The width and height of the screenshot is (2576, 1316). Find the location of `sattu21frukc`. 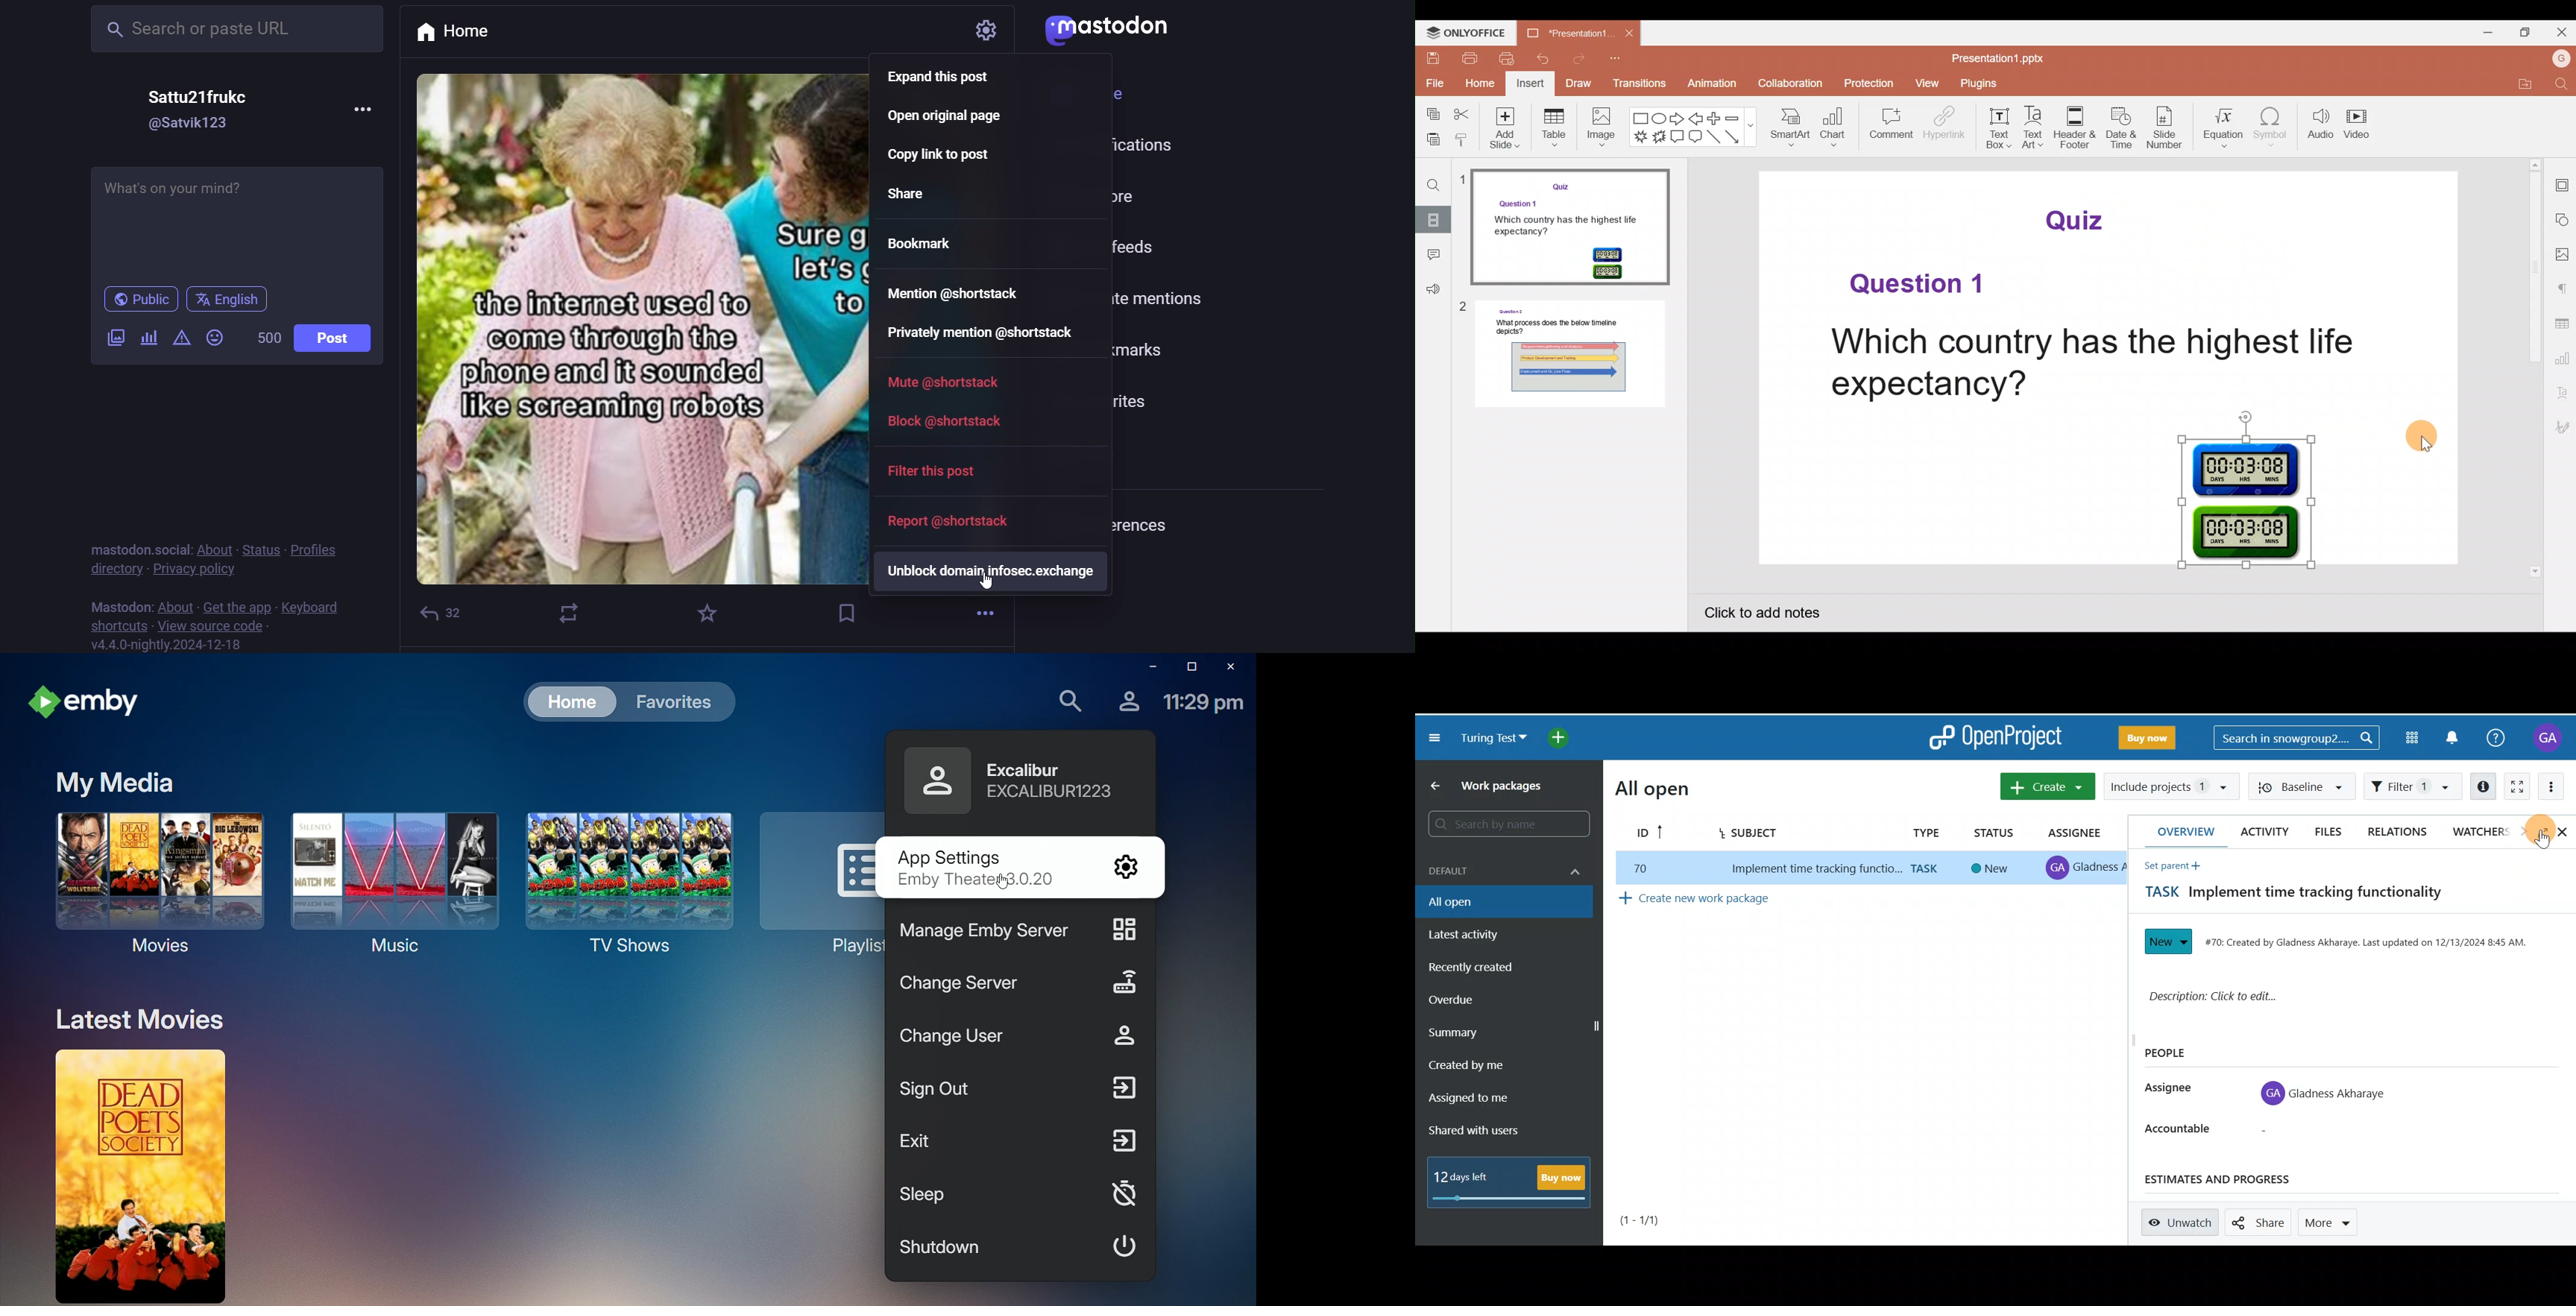

sattu21frukc is located at coordinates (210, 93).